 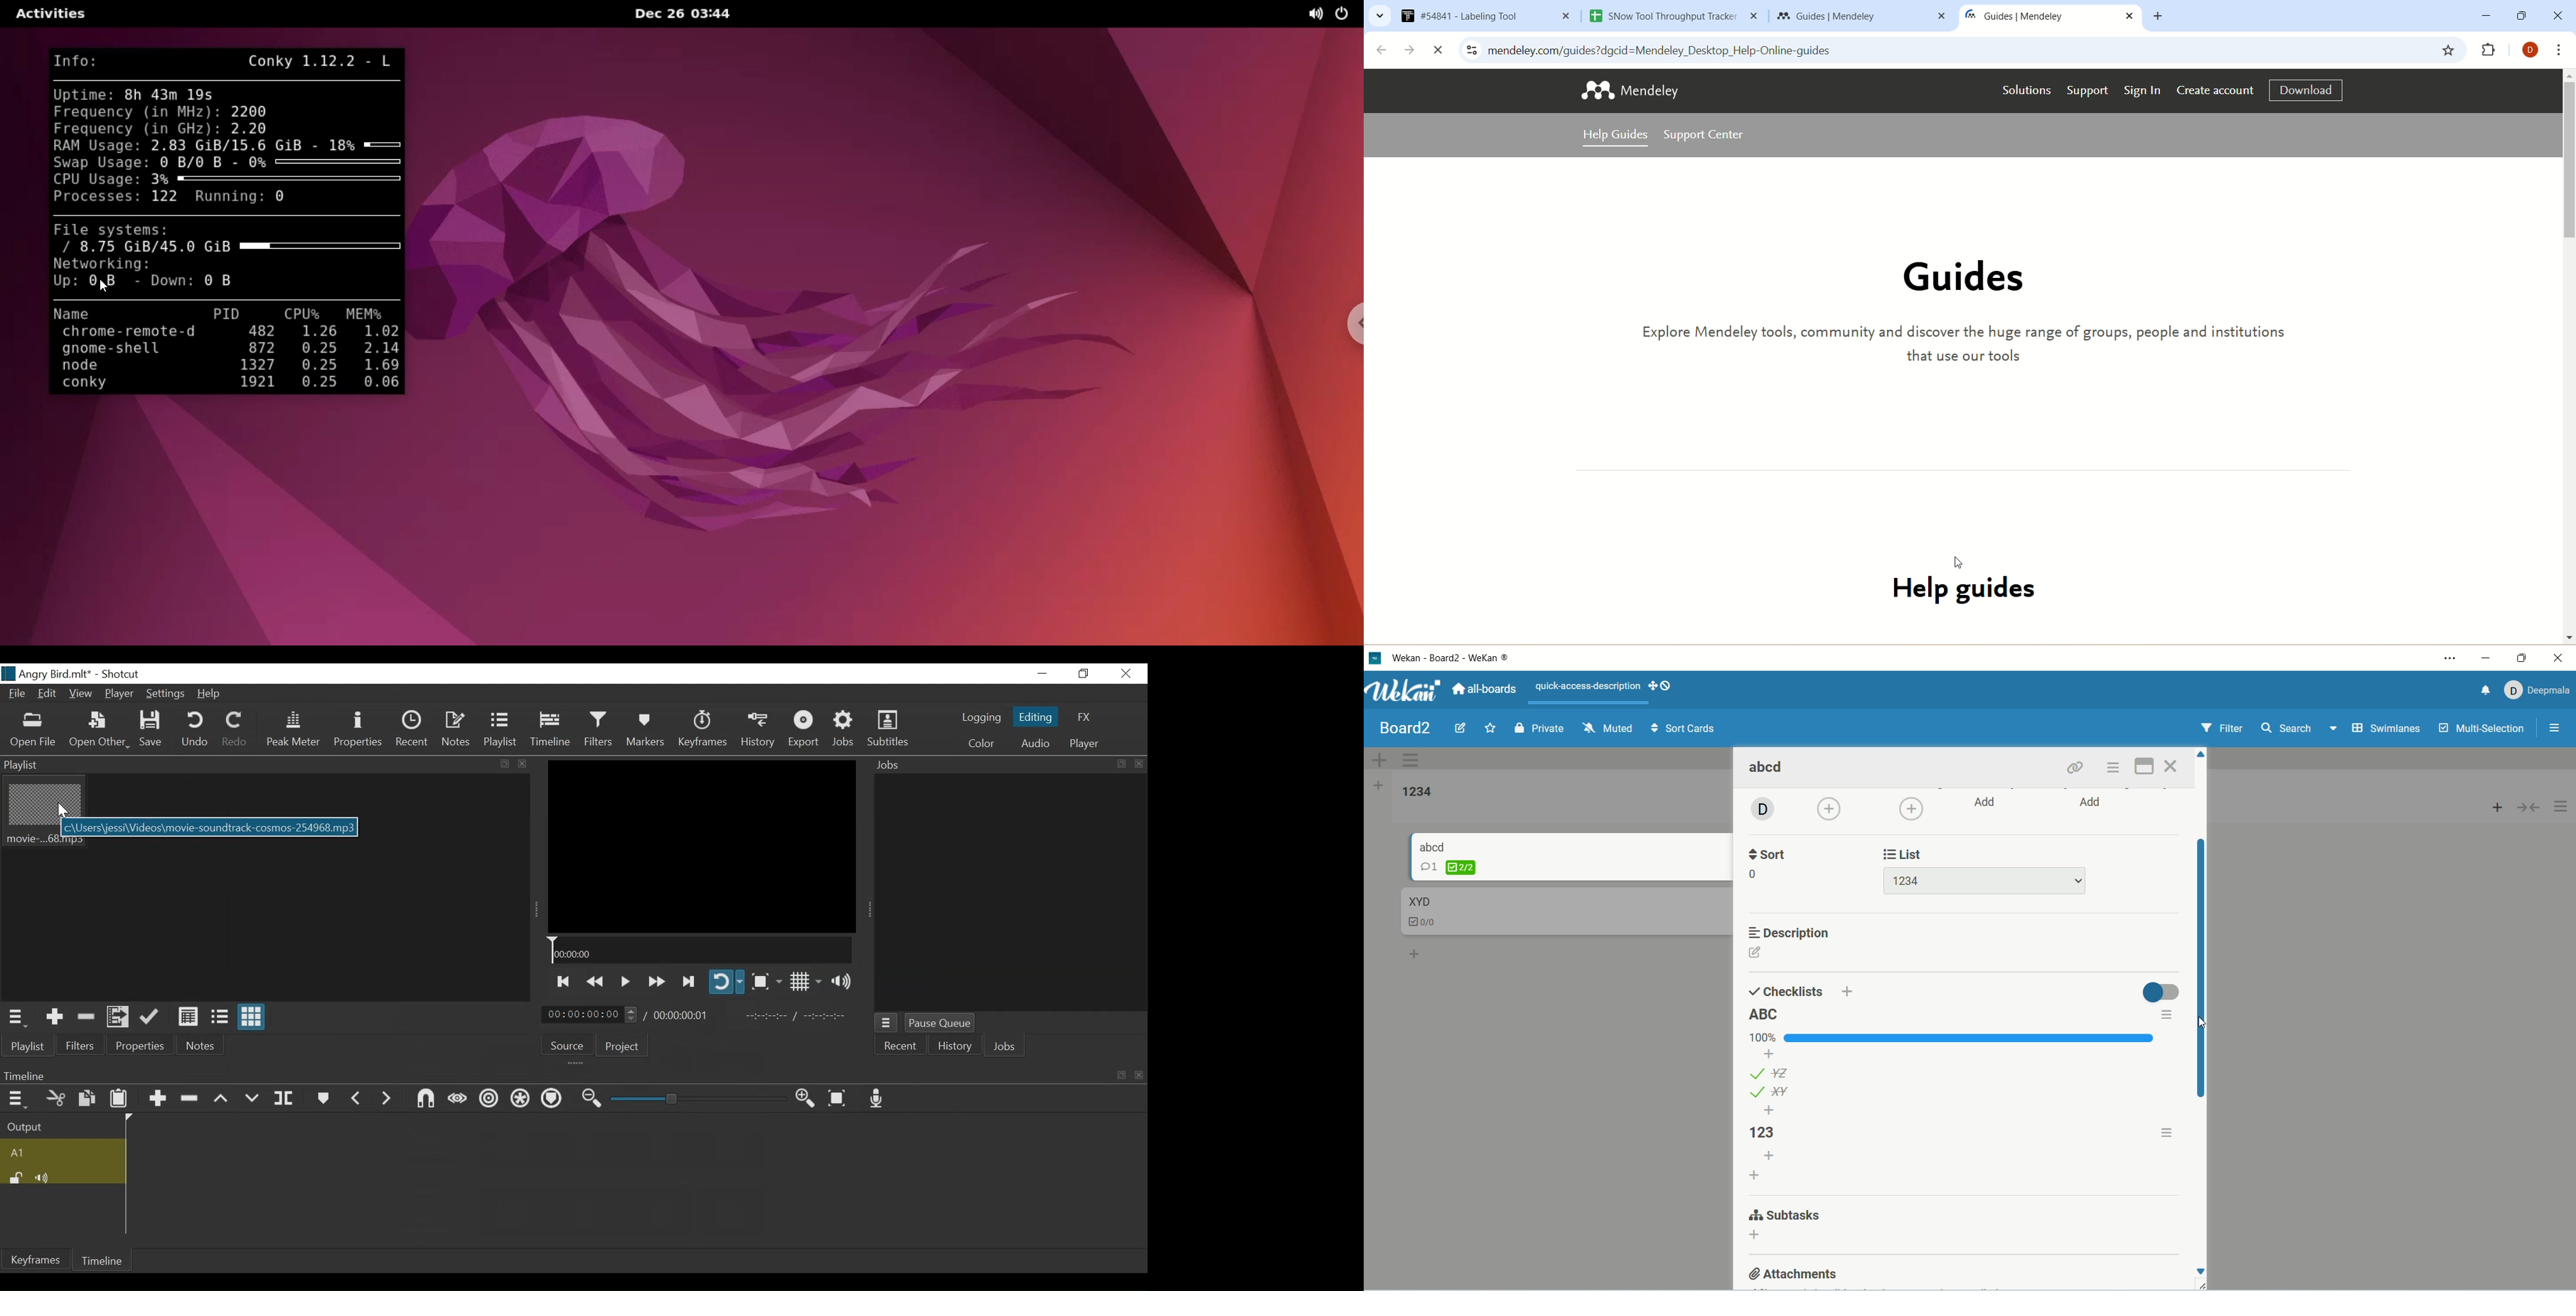 I want to click on Help, so click(x=210, y=693).